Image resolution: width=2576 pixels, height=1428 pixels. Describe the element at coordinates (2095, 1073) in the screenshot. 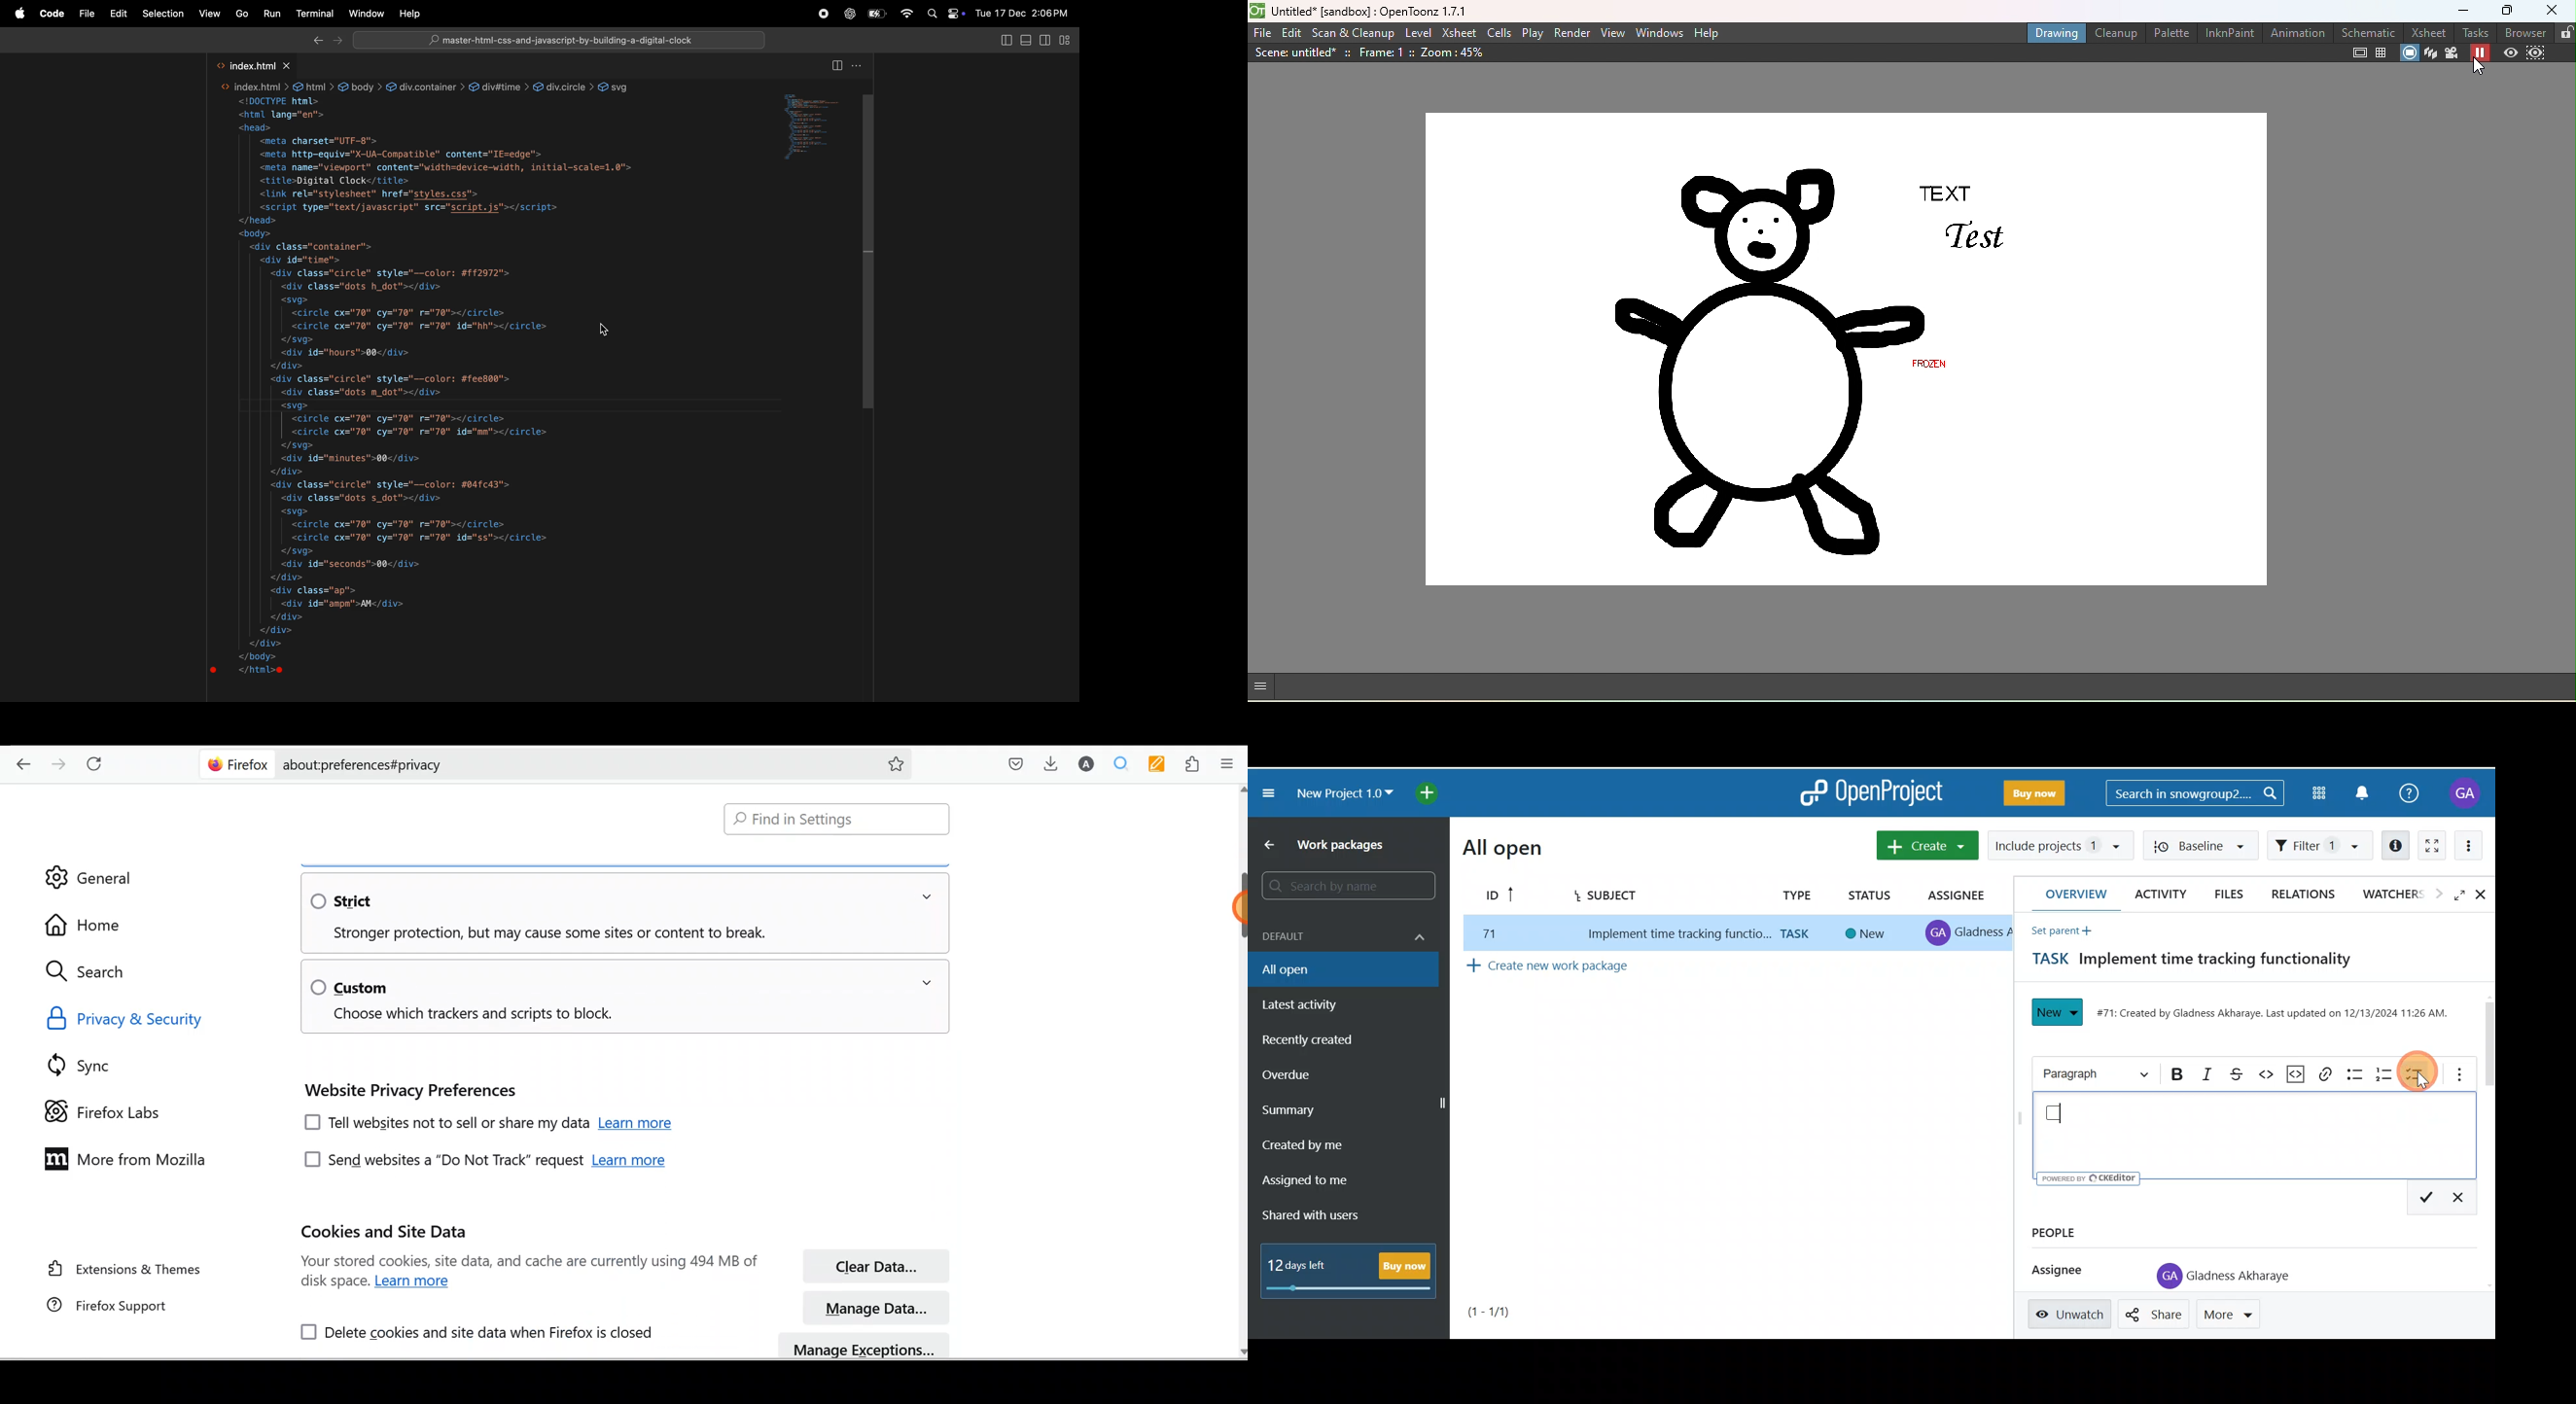

I see `Heading` at that location.